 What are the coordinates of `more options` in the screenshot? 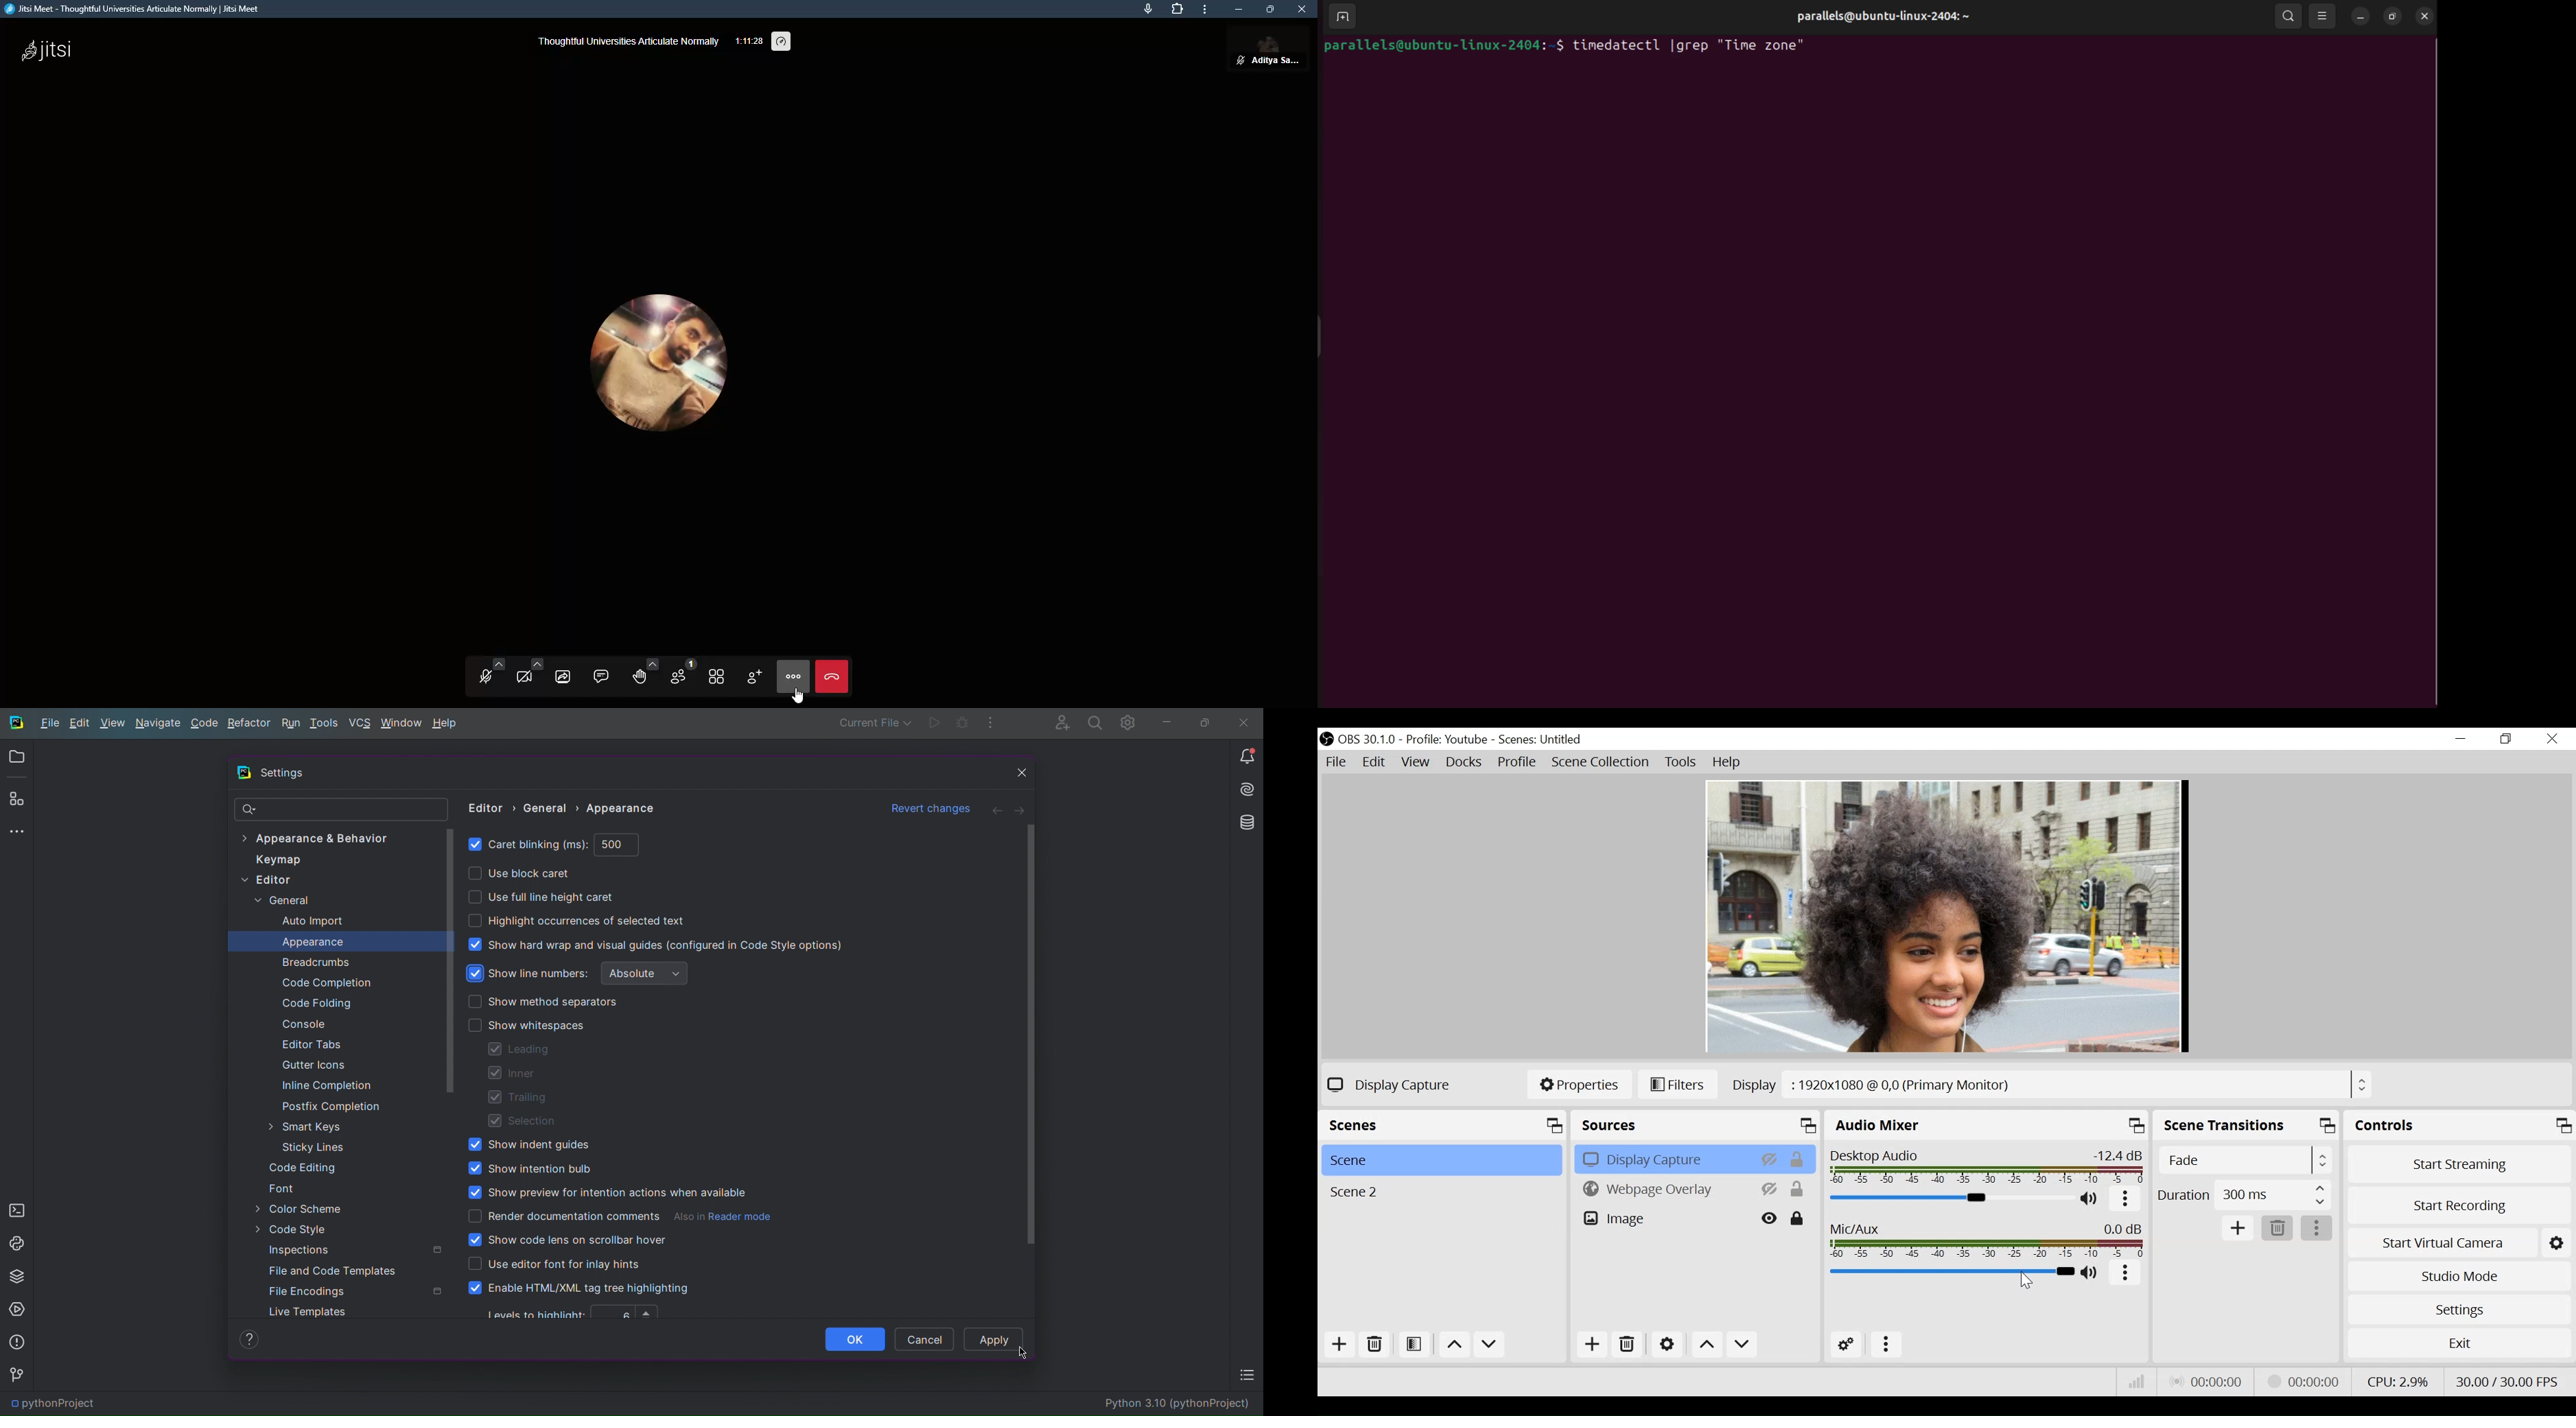 It's located at (2316, 1229).